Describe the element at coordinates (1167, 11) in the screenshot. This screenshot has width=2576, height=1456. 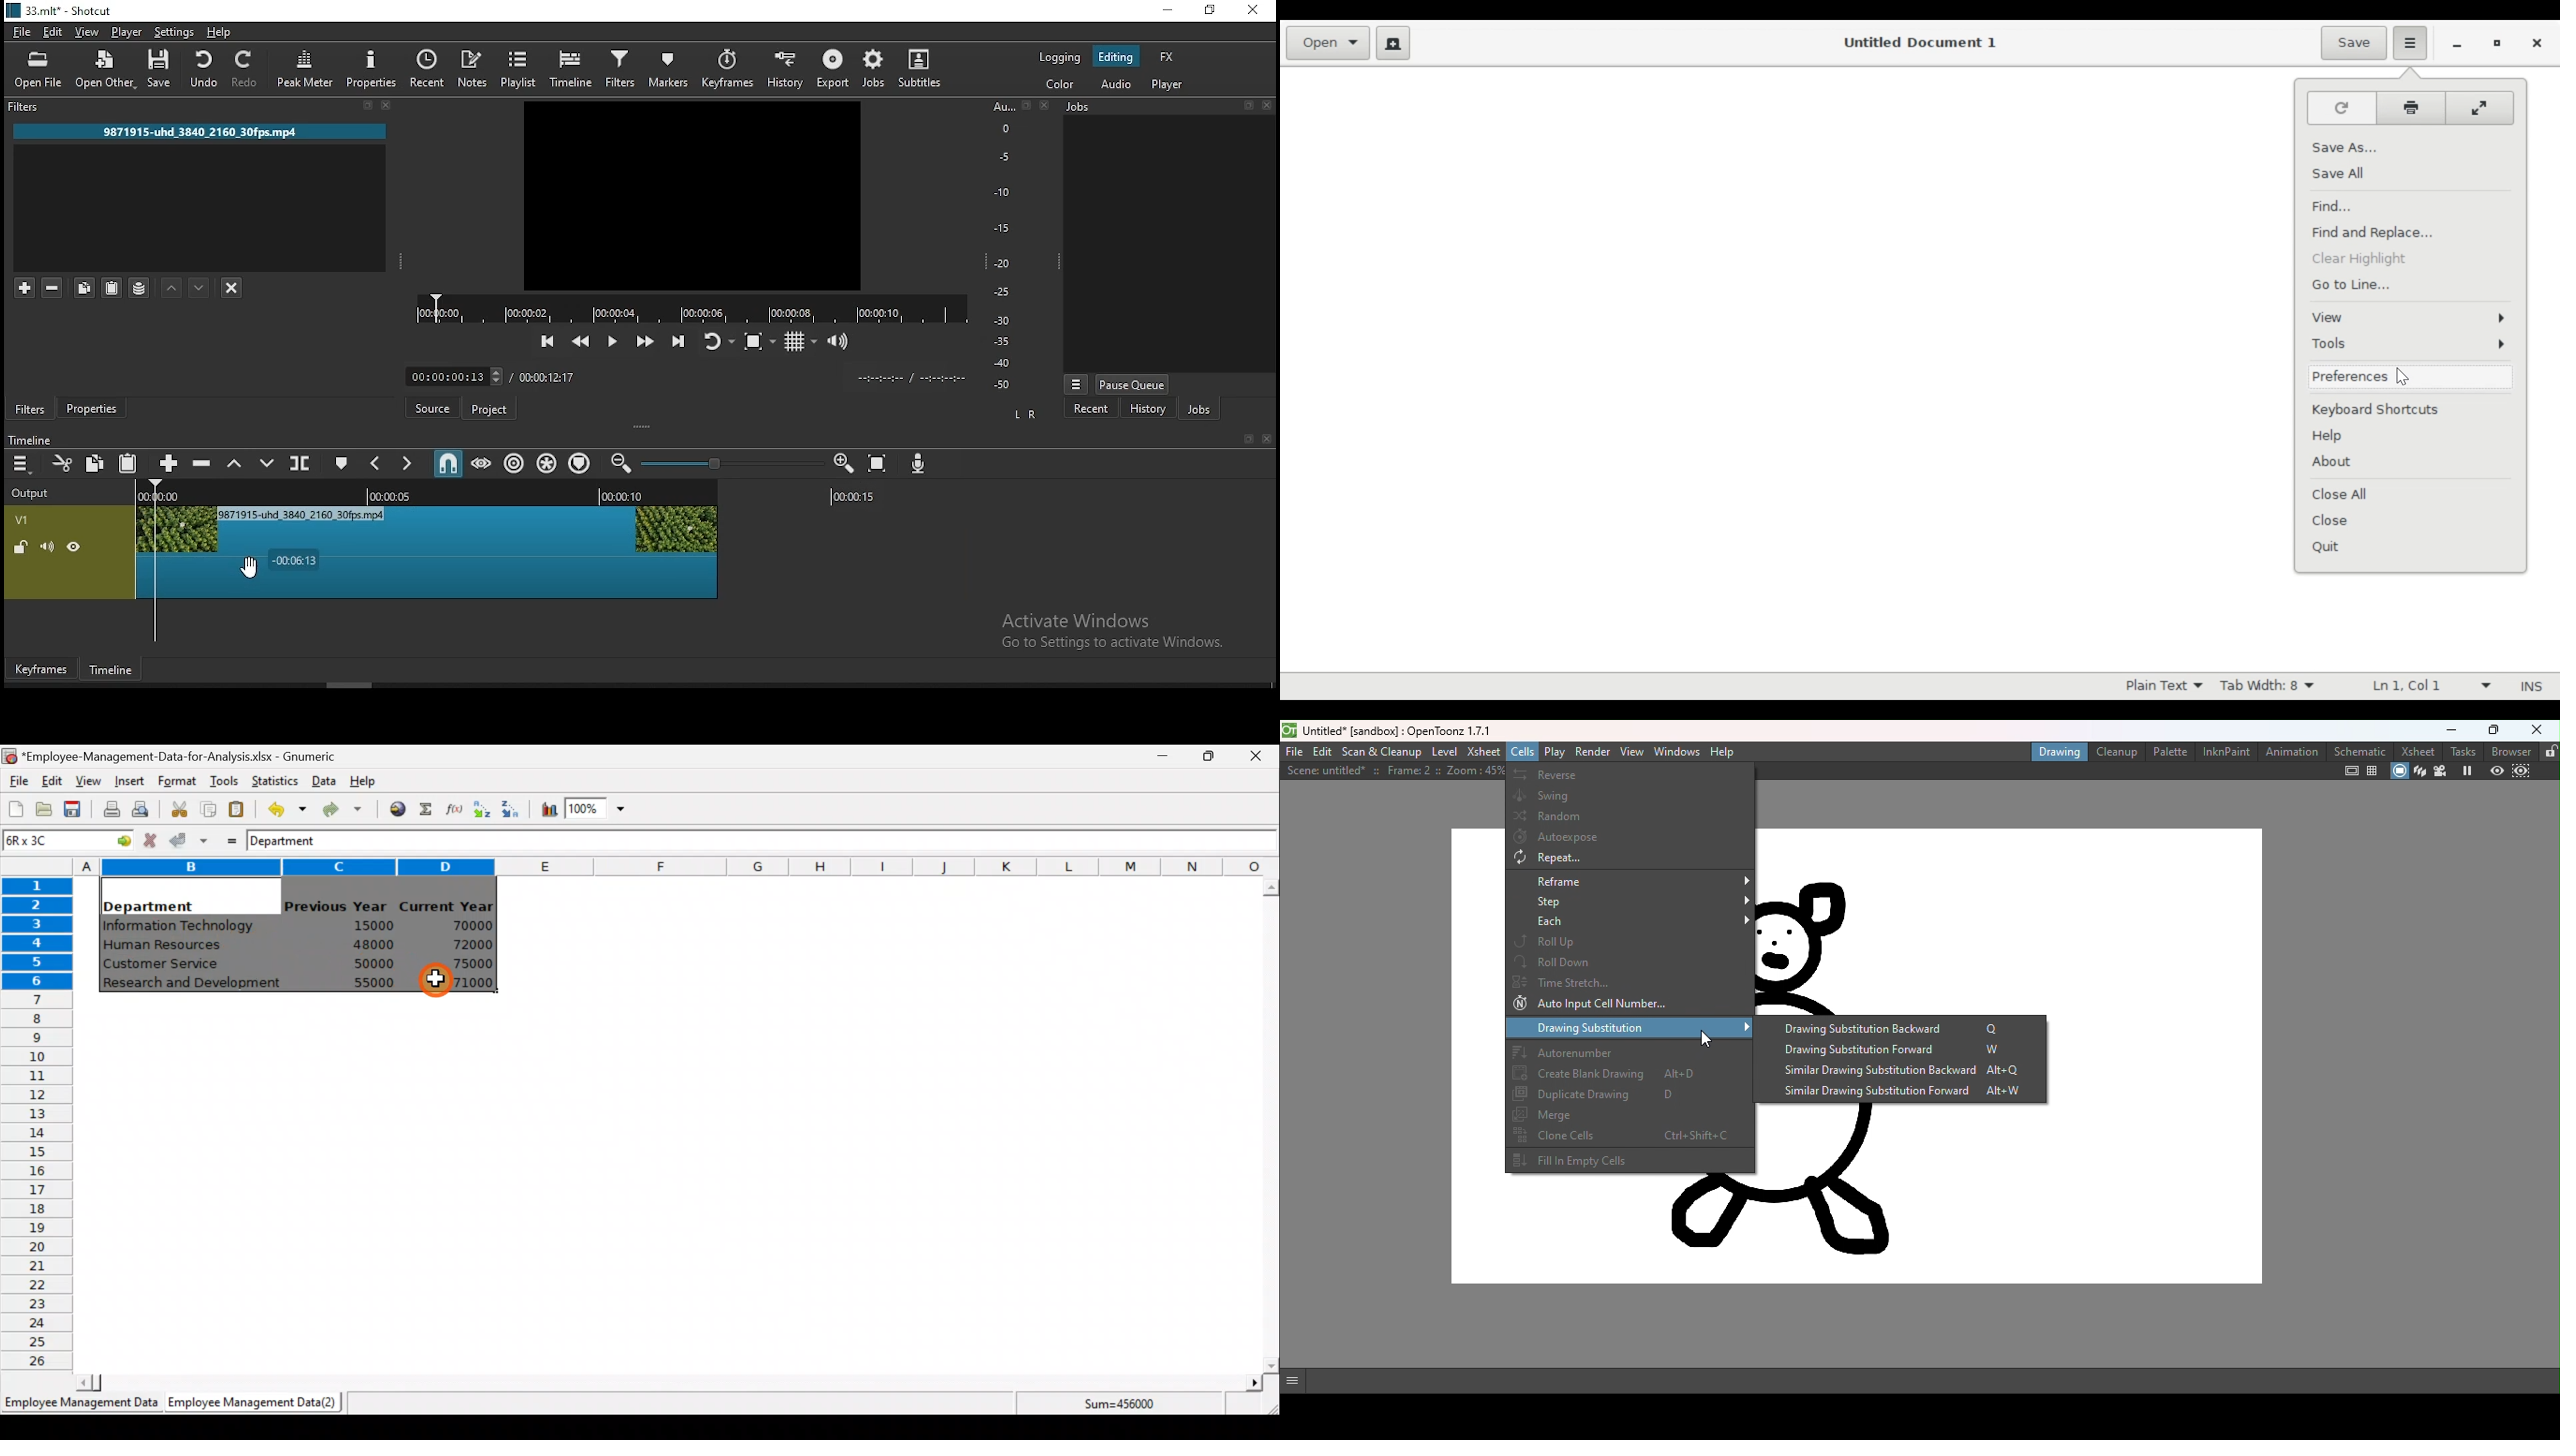
I see `minimize` at that location.